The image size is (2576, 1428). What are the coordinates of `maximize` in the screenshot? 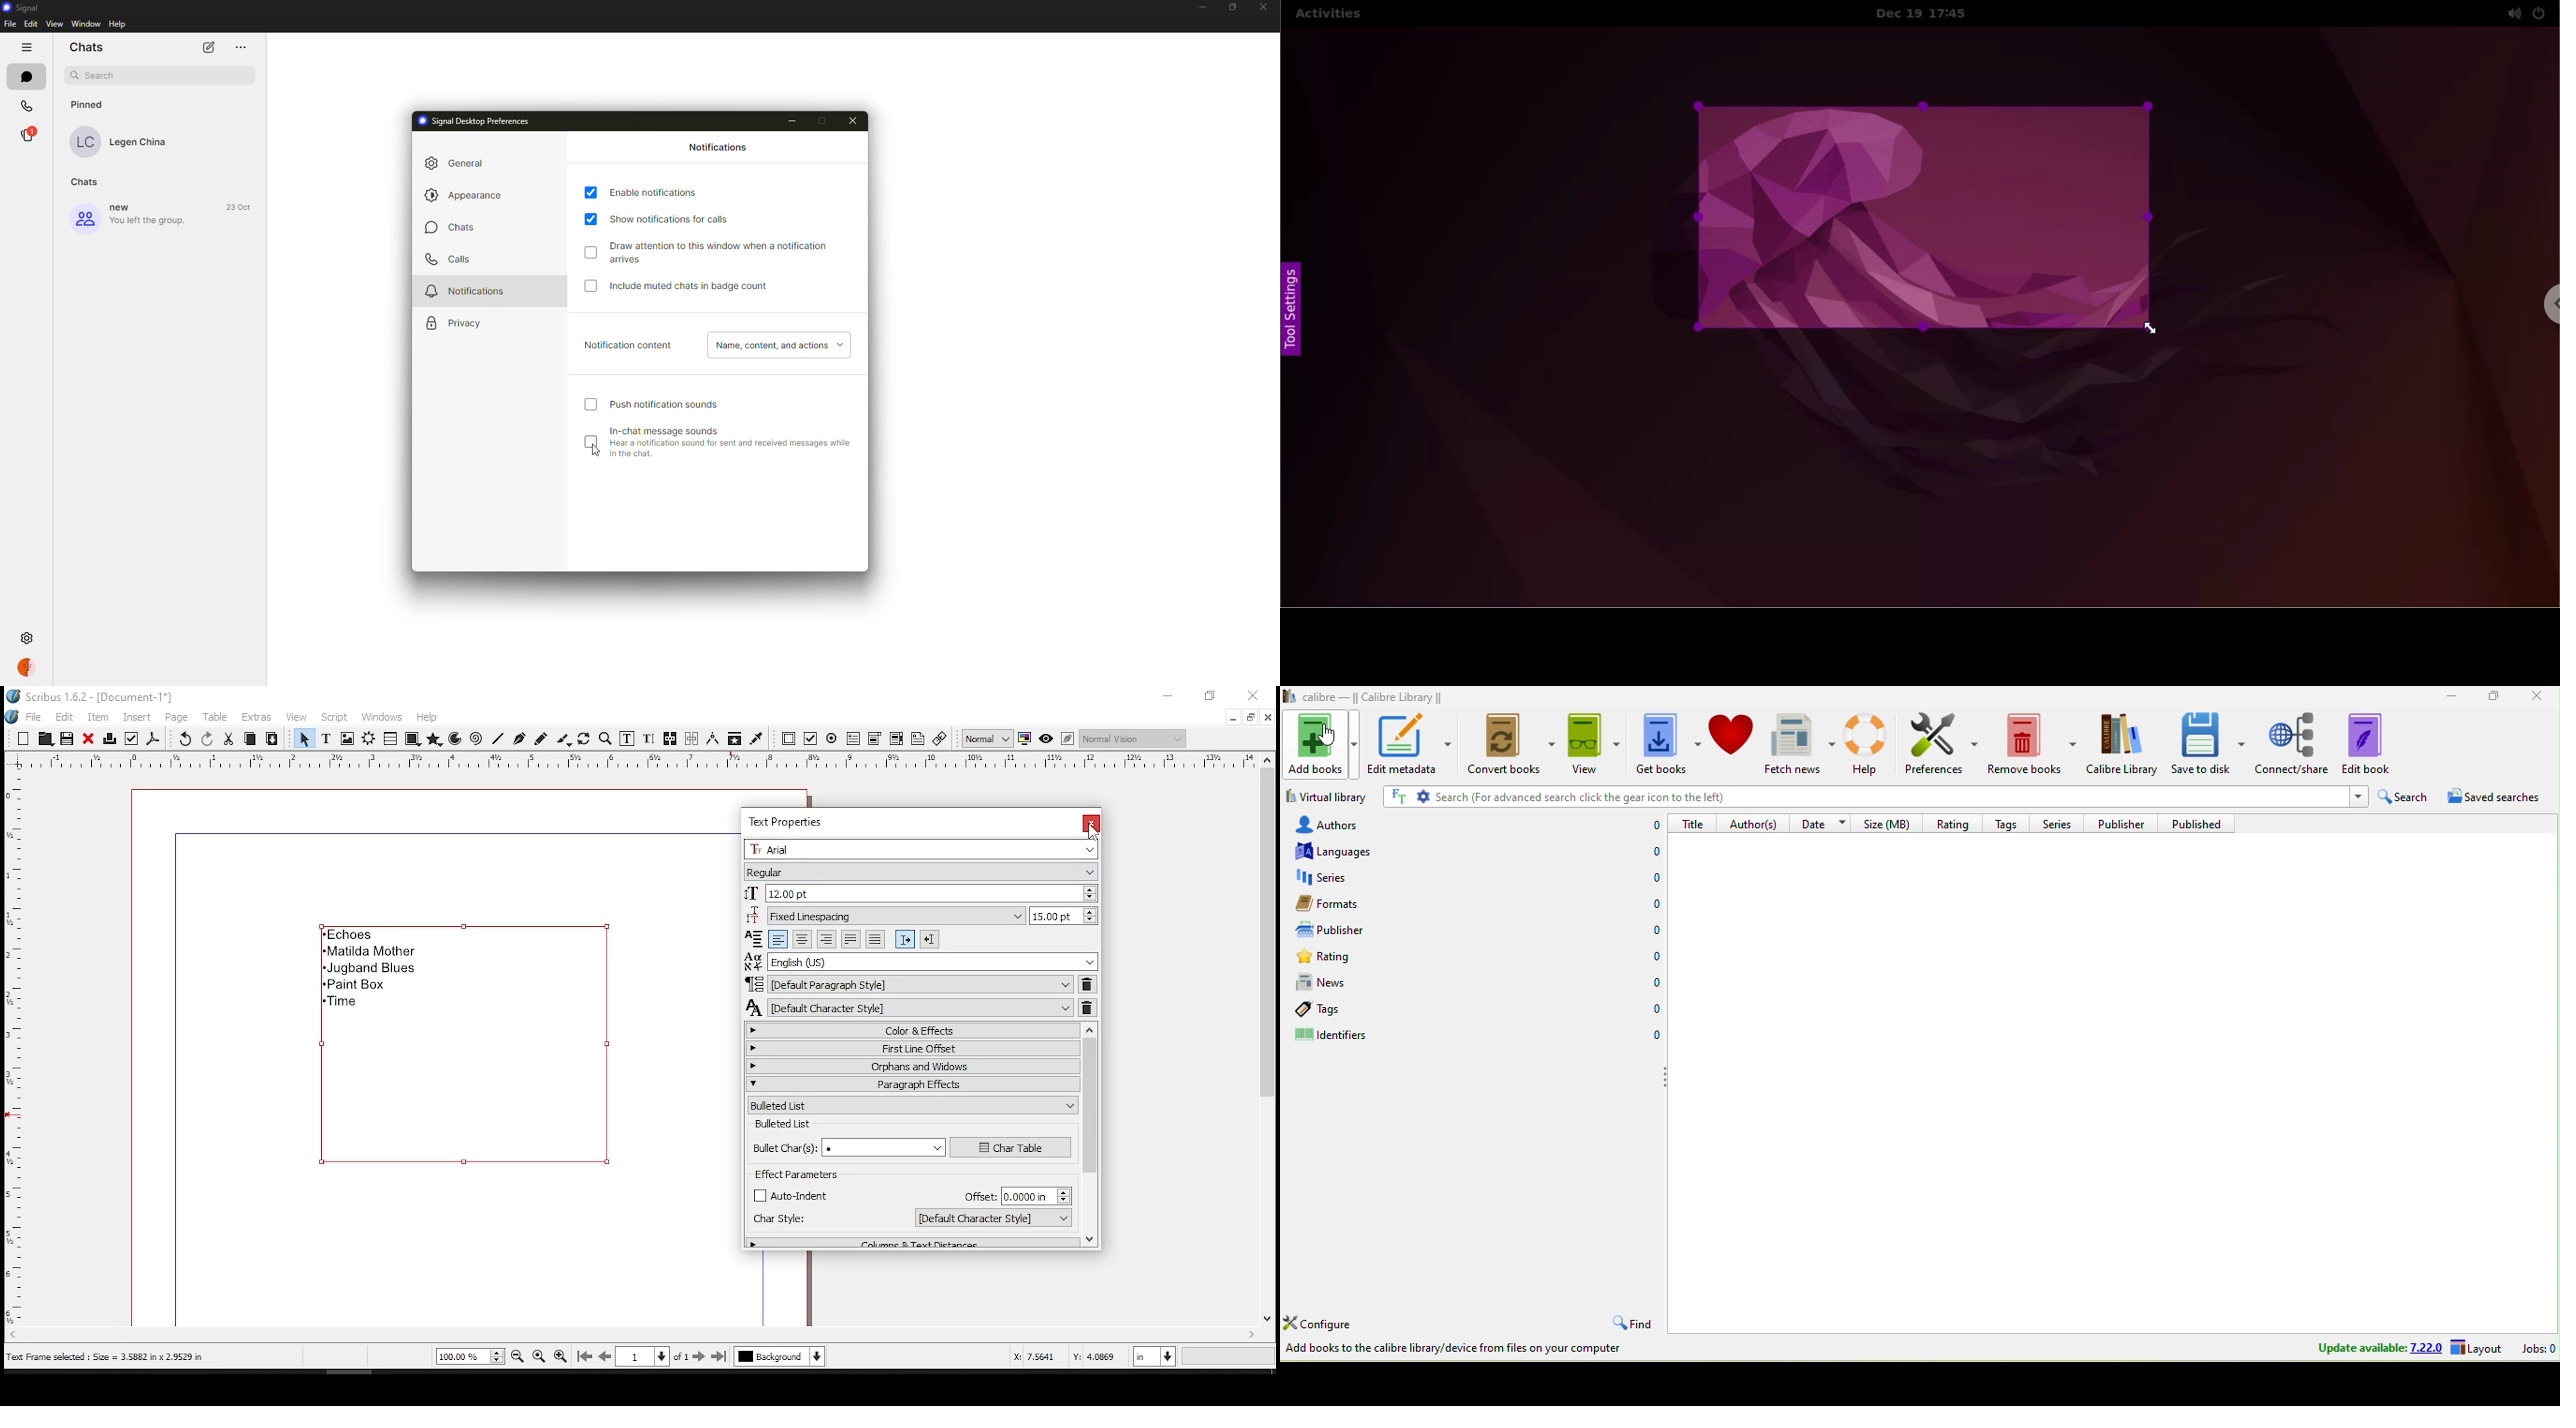 It's located at (822, 120).